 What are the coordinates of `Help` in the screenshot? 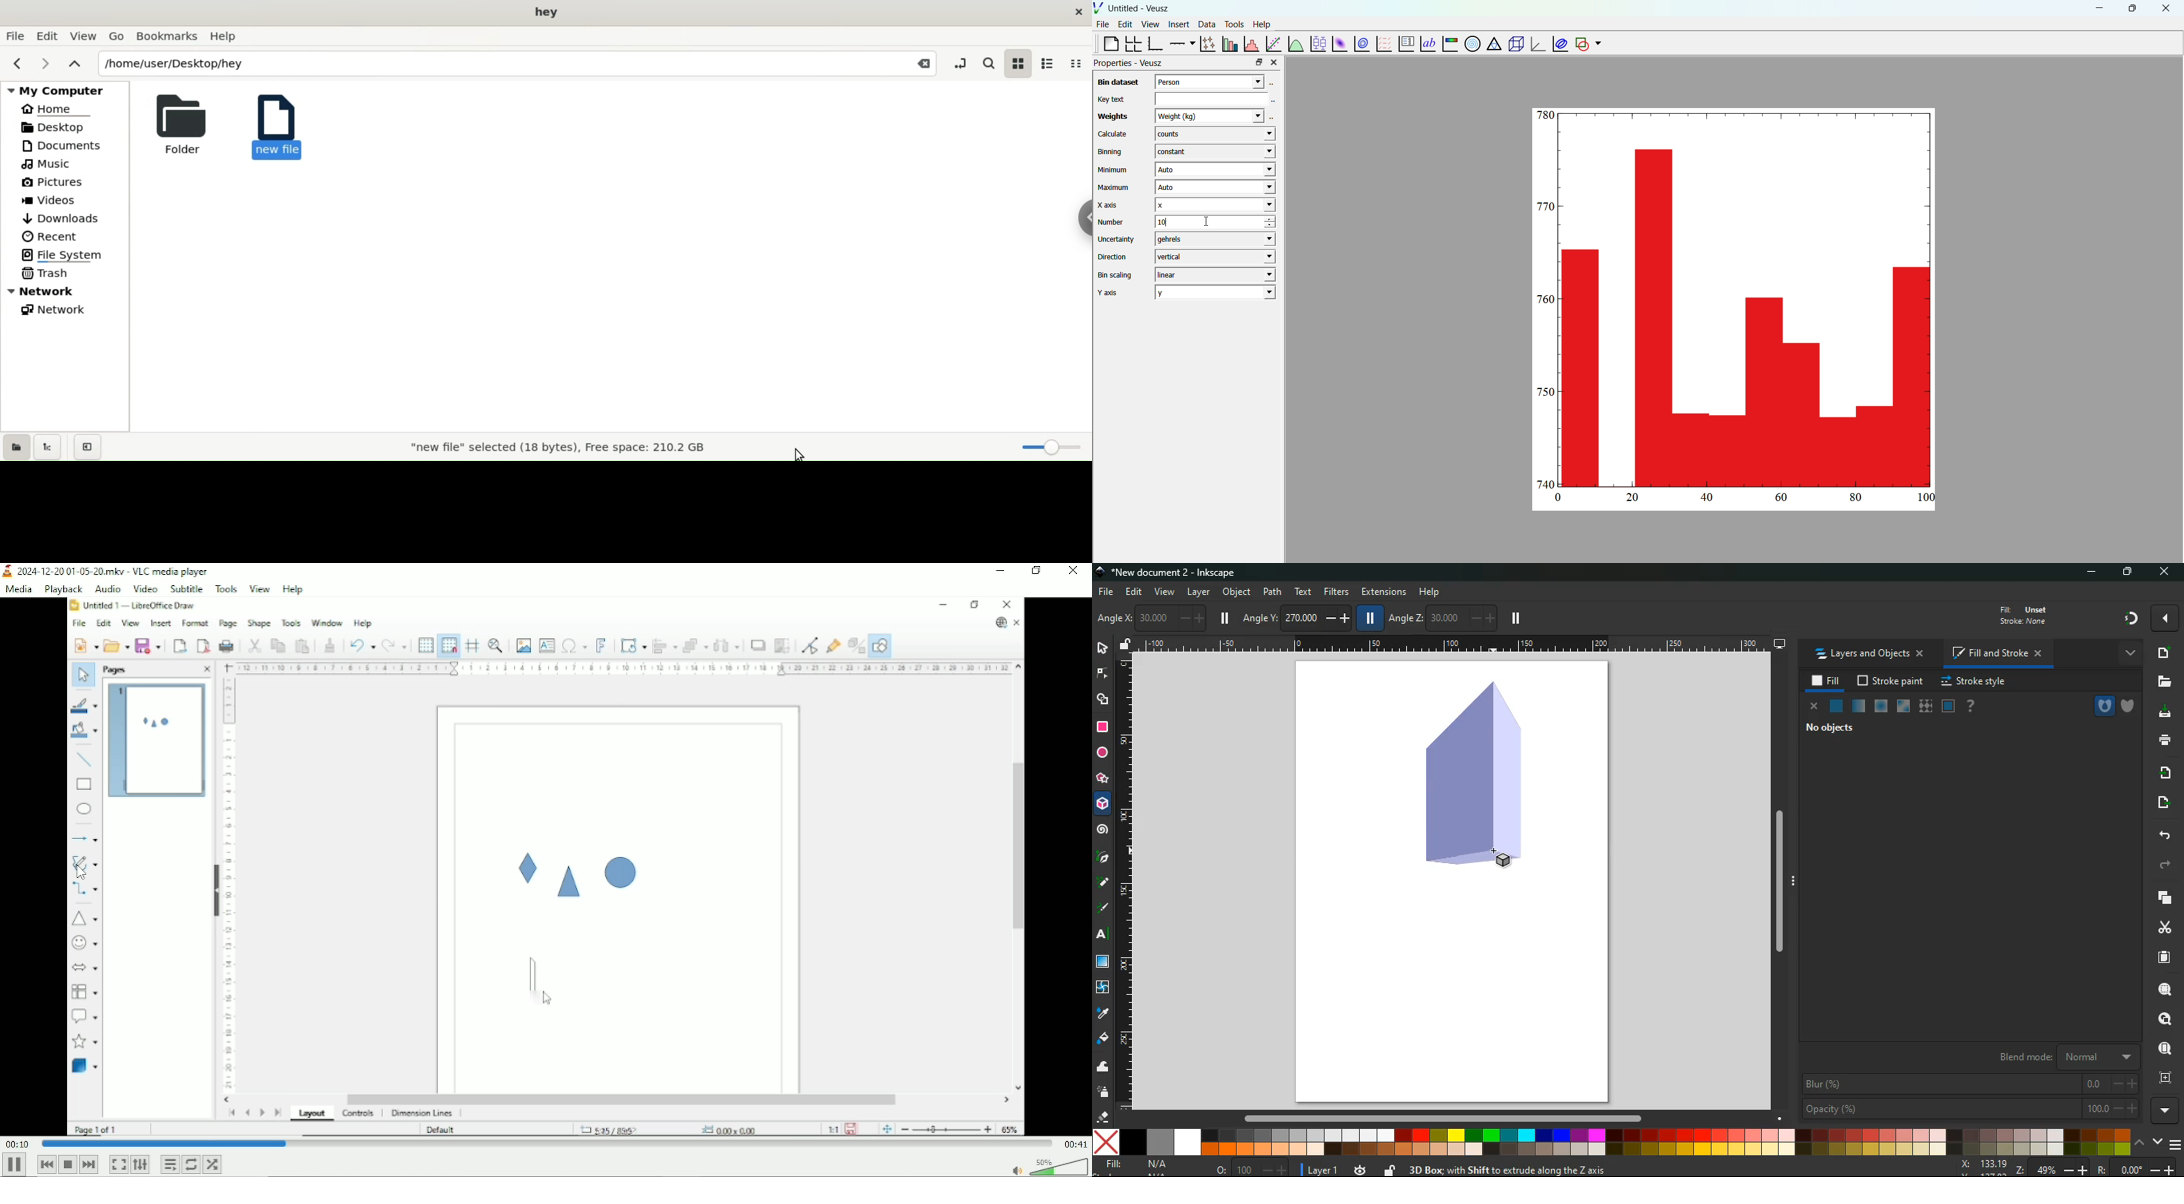 It's located at (293, 588).